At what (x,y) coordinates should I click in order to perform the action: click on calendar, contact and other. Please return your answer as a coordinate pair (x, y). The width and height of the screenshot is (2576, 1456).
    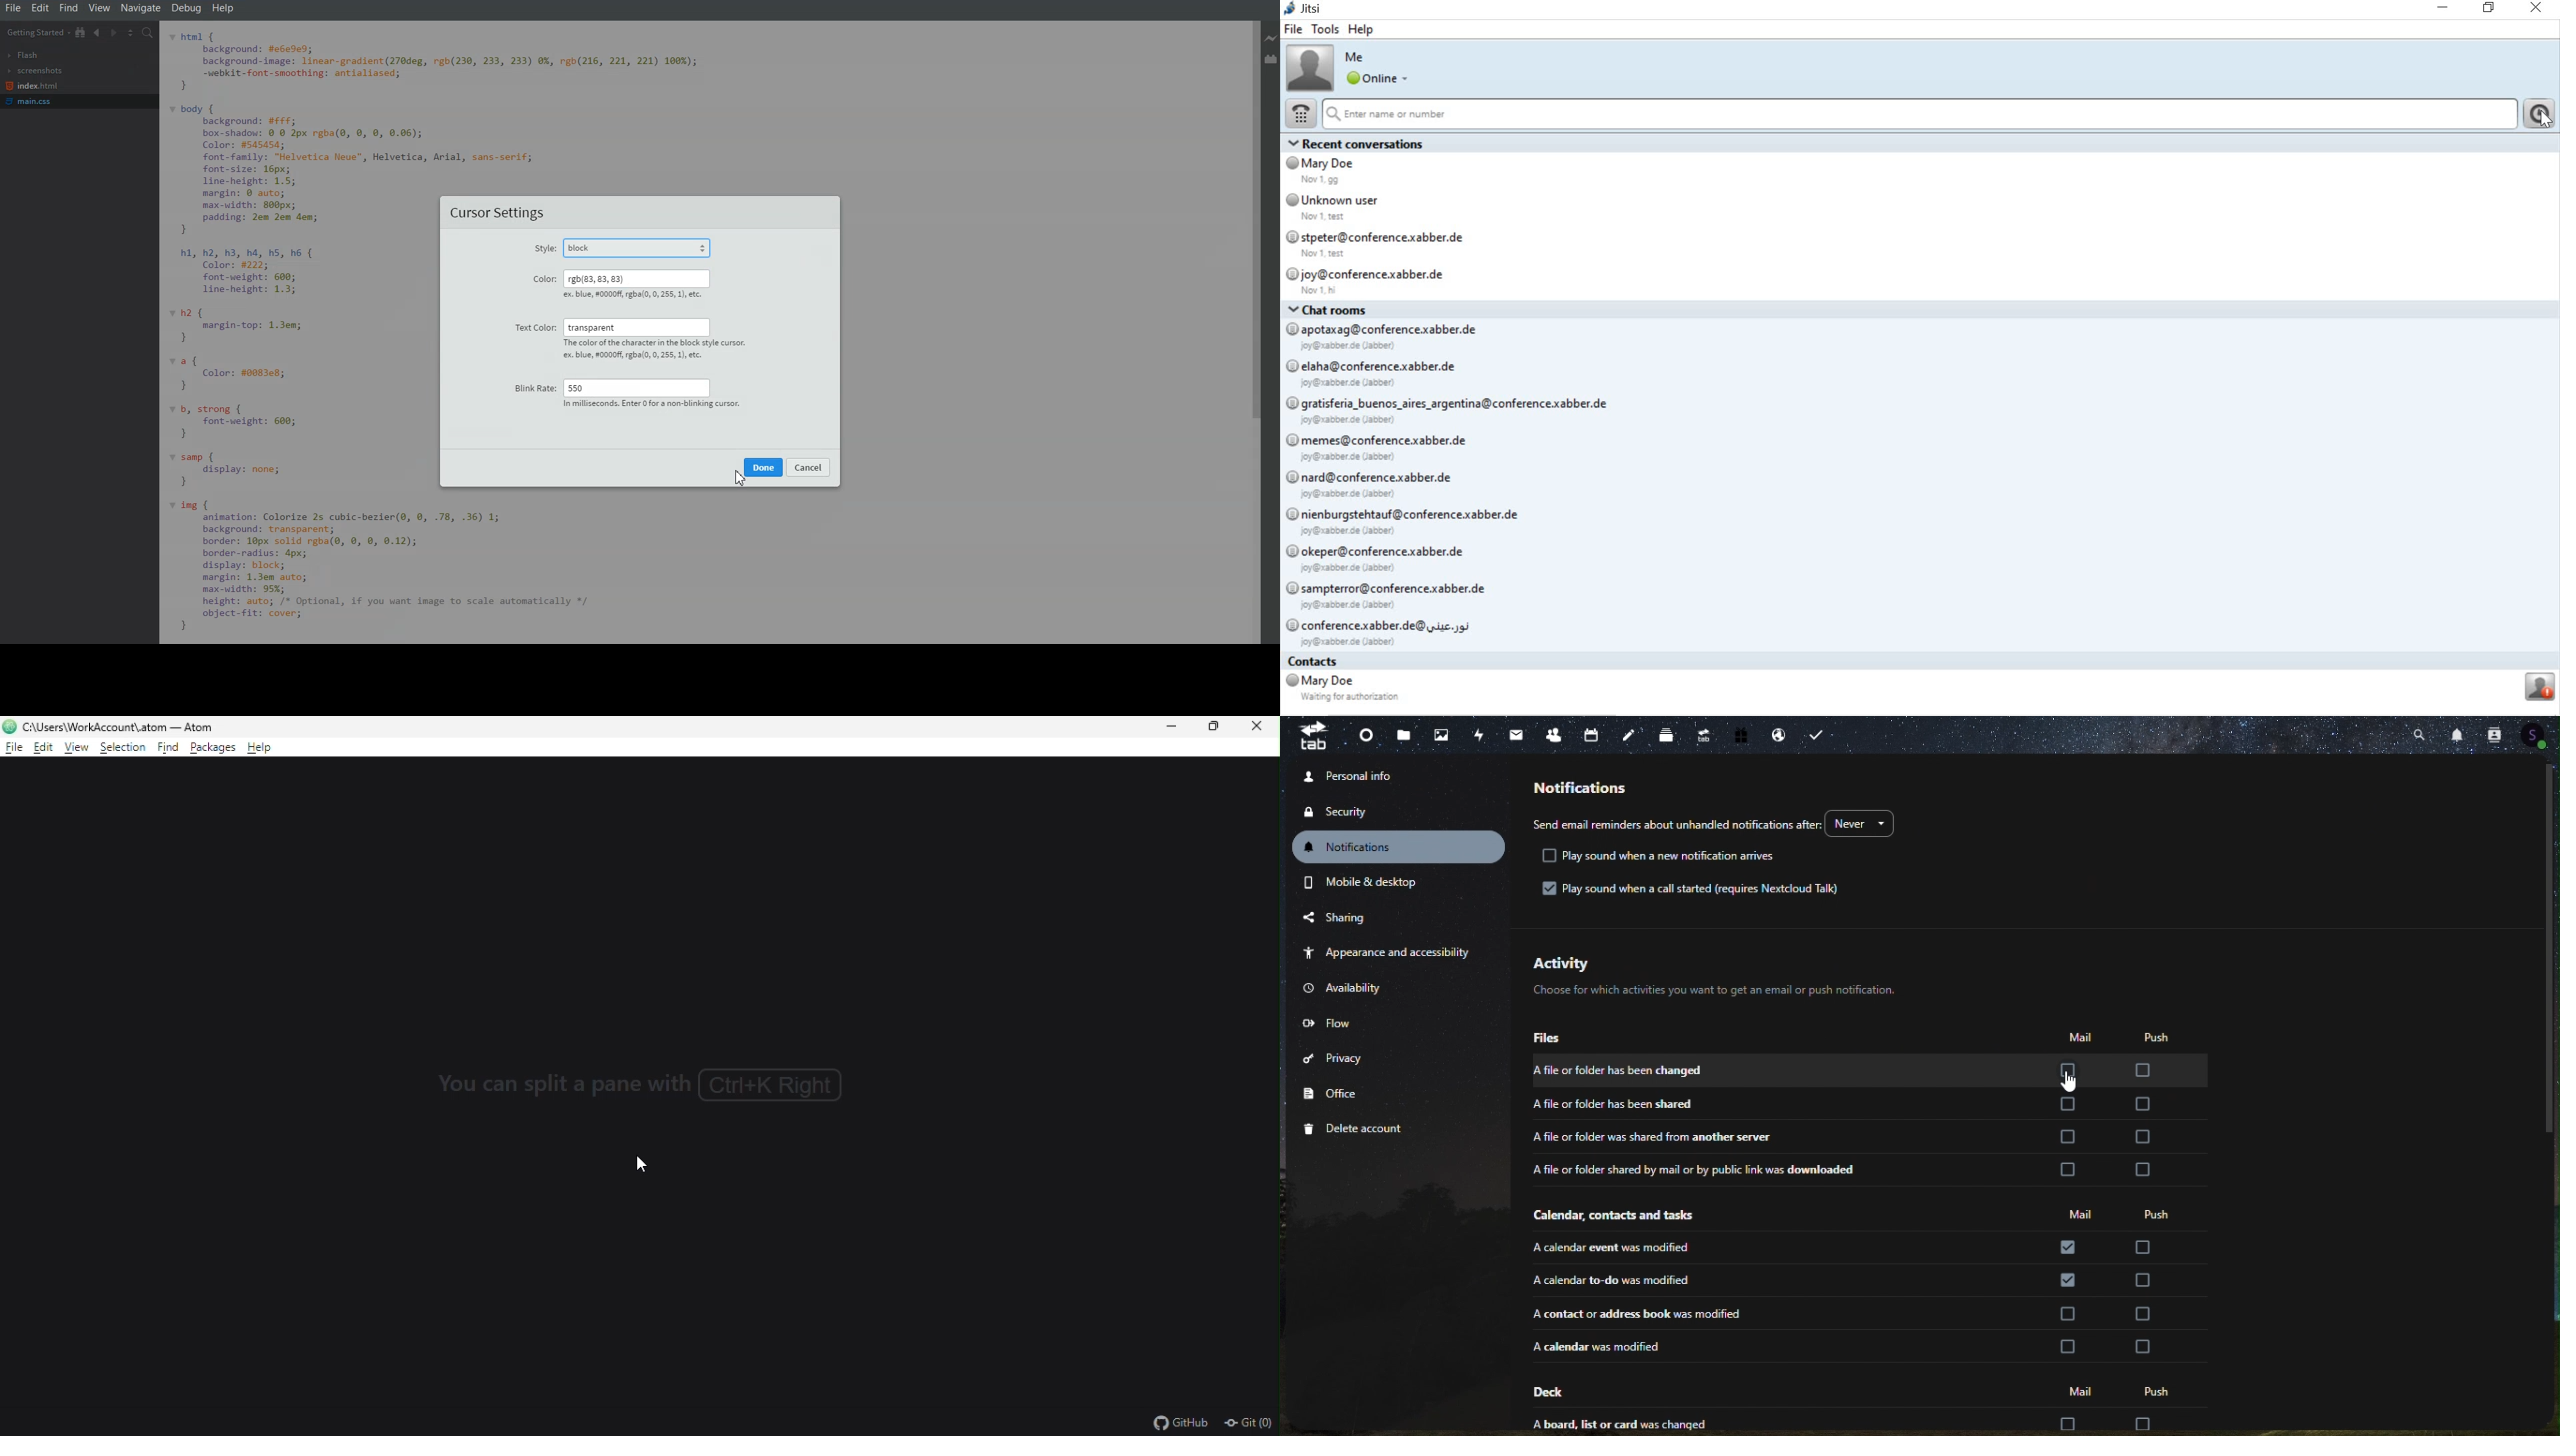
    Looking at the image, I should click on (1622, 1213).